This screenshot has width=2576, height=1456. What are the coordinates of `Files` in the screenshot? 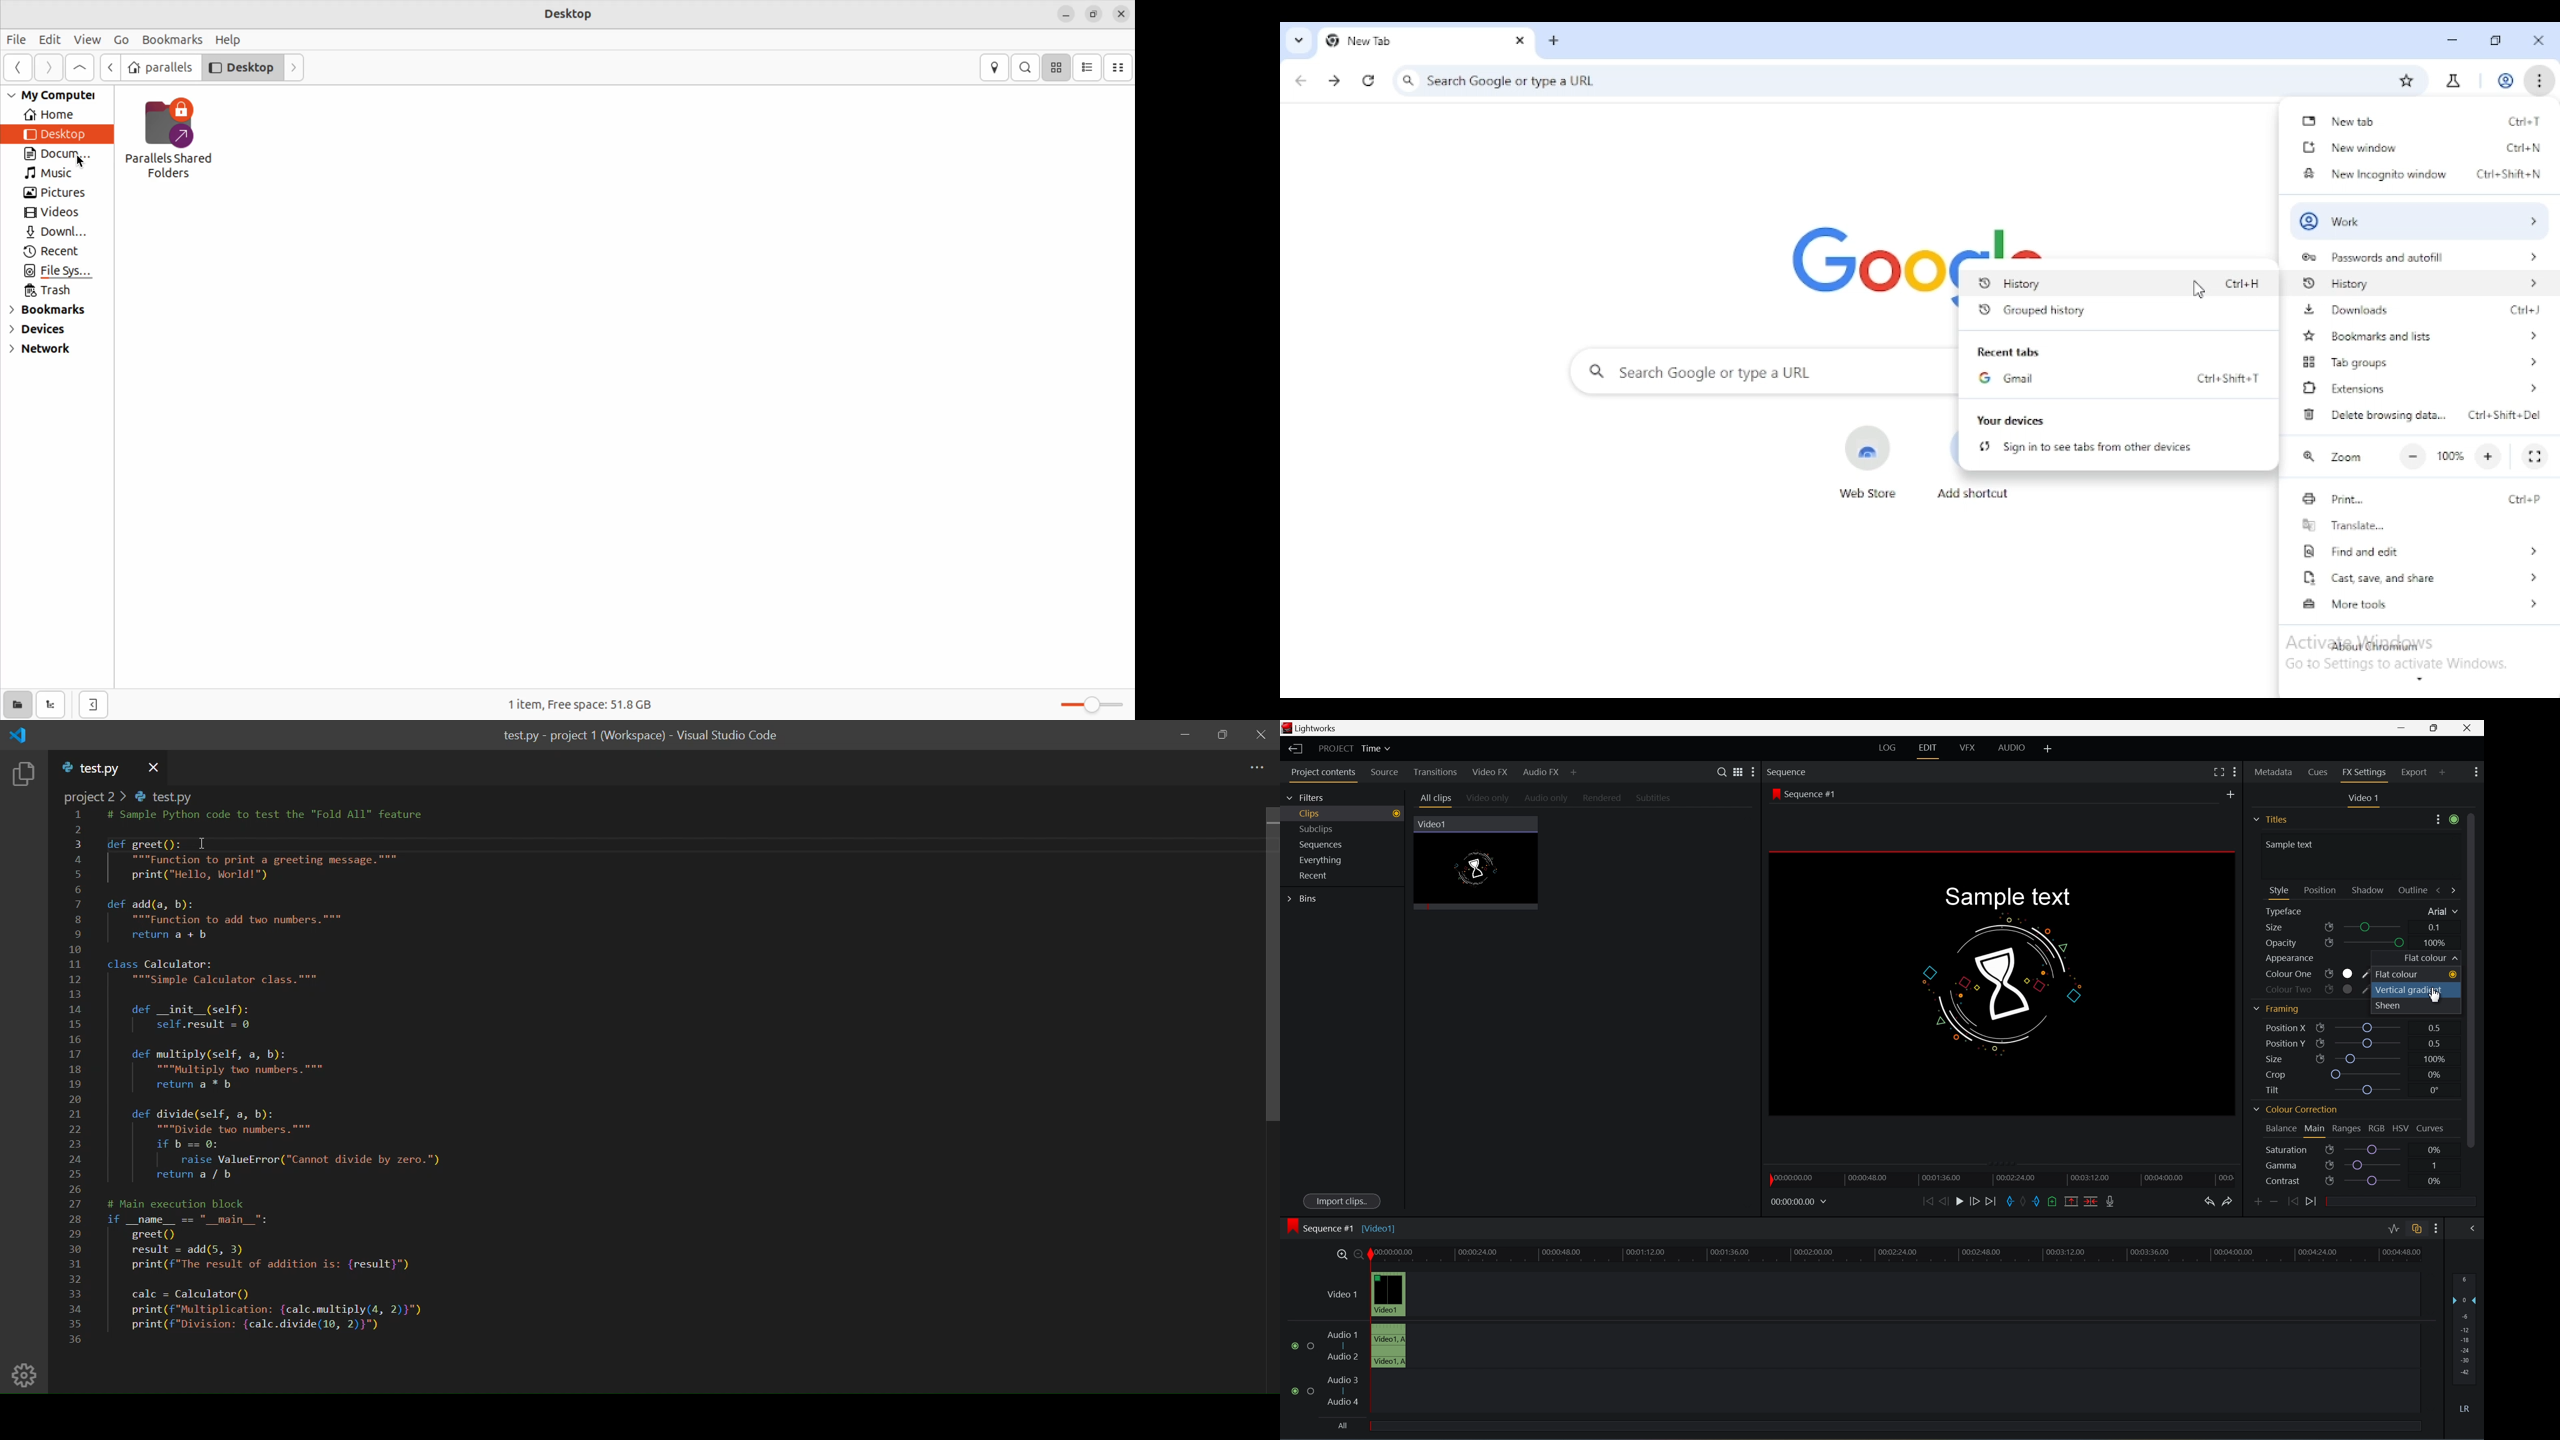 It's located at (2272, 818).